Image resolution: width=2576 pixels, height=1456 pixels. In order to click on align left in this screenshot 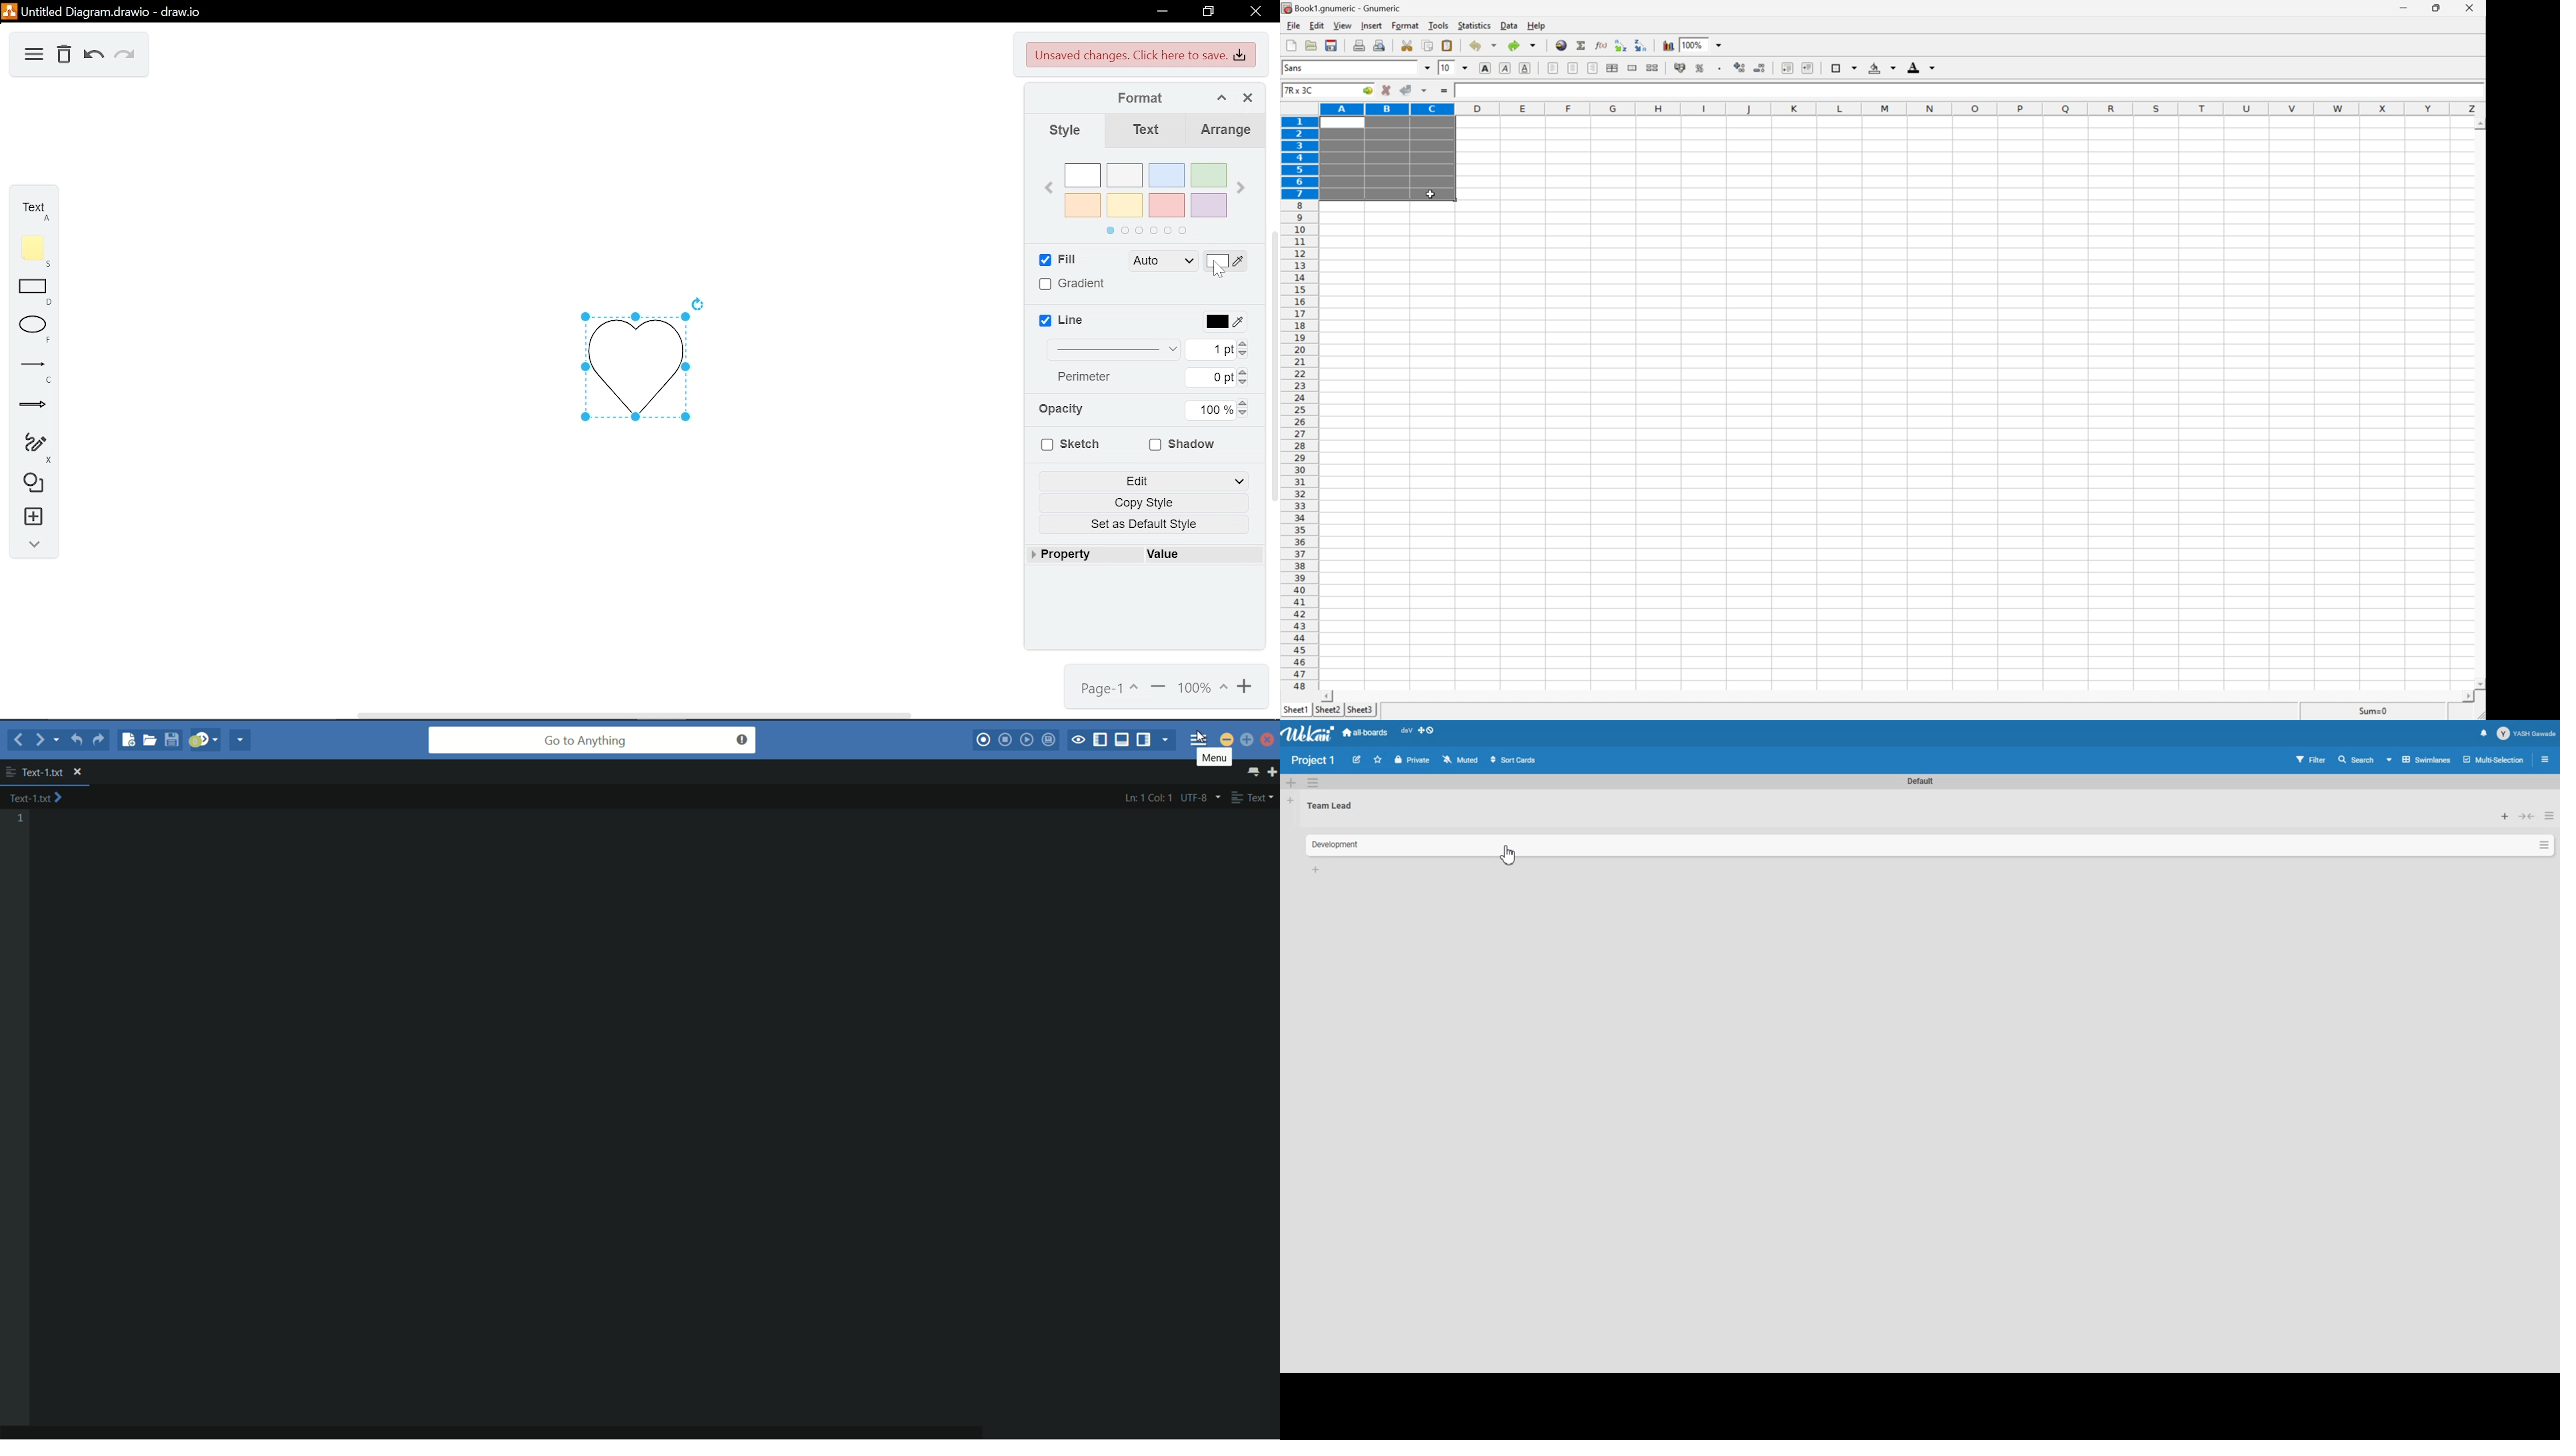, I will do `click(1554, 67)`.